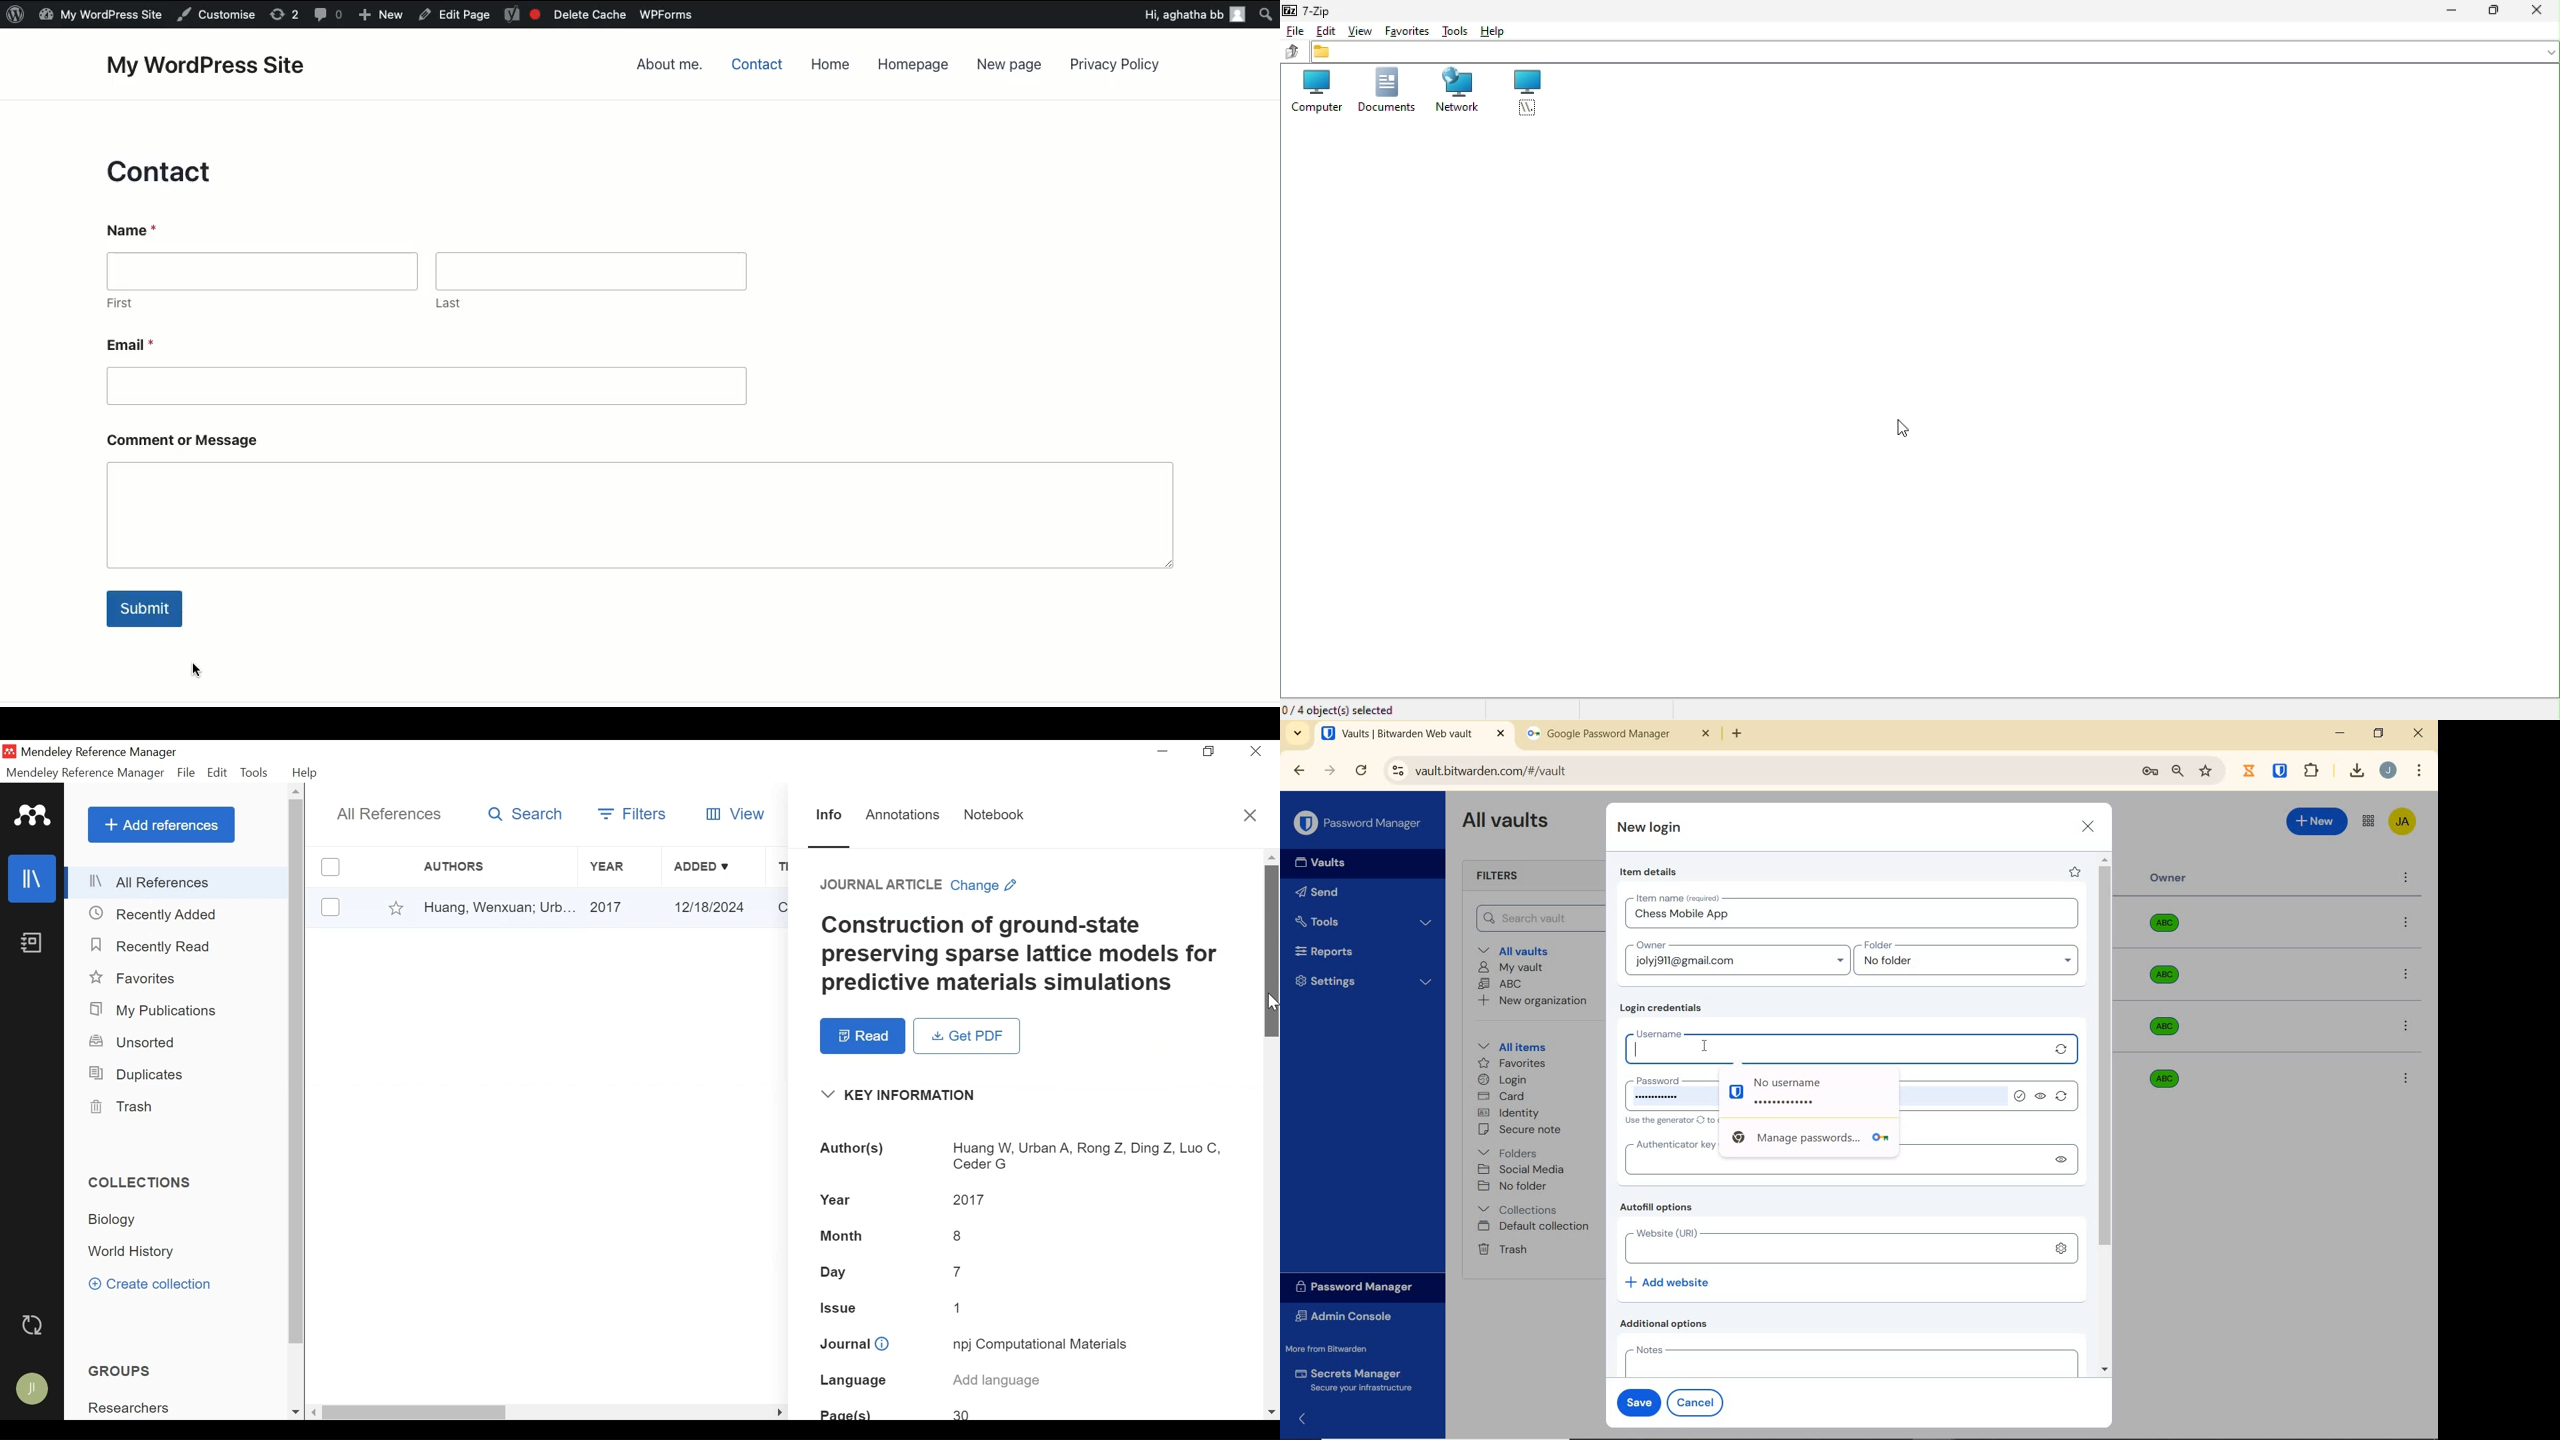  Describe the element at coordinates (255, 773) in the screenshot. I see `Tools` at that location.